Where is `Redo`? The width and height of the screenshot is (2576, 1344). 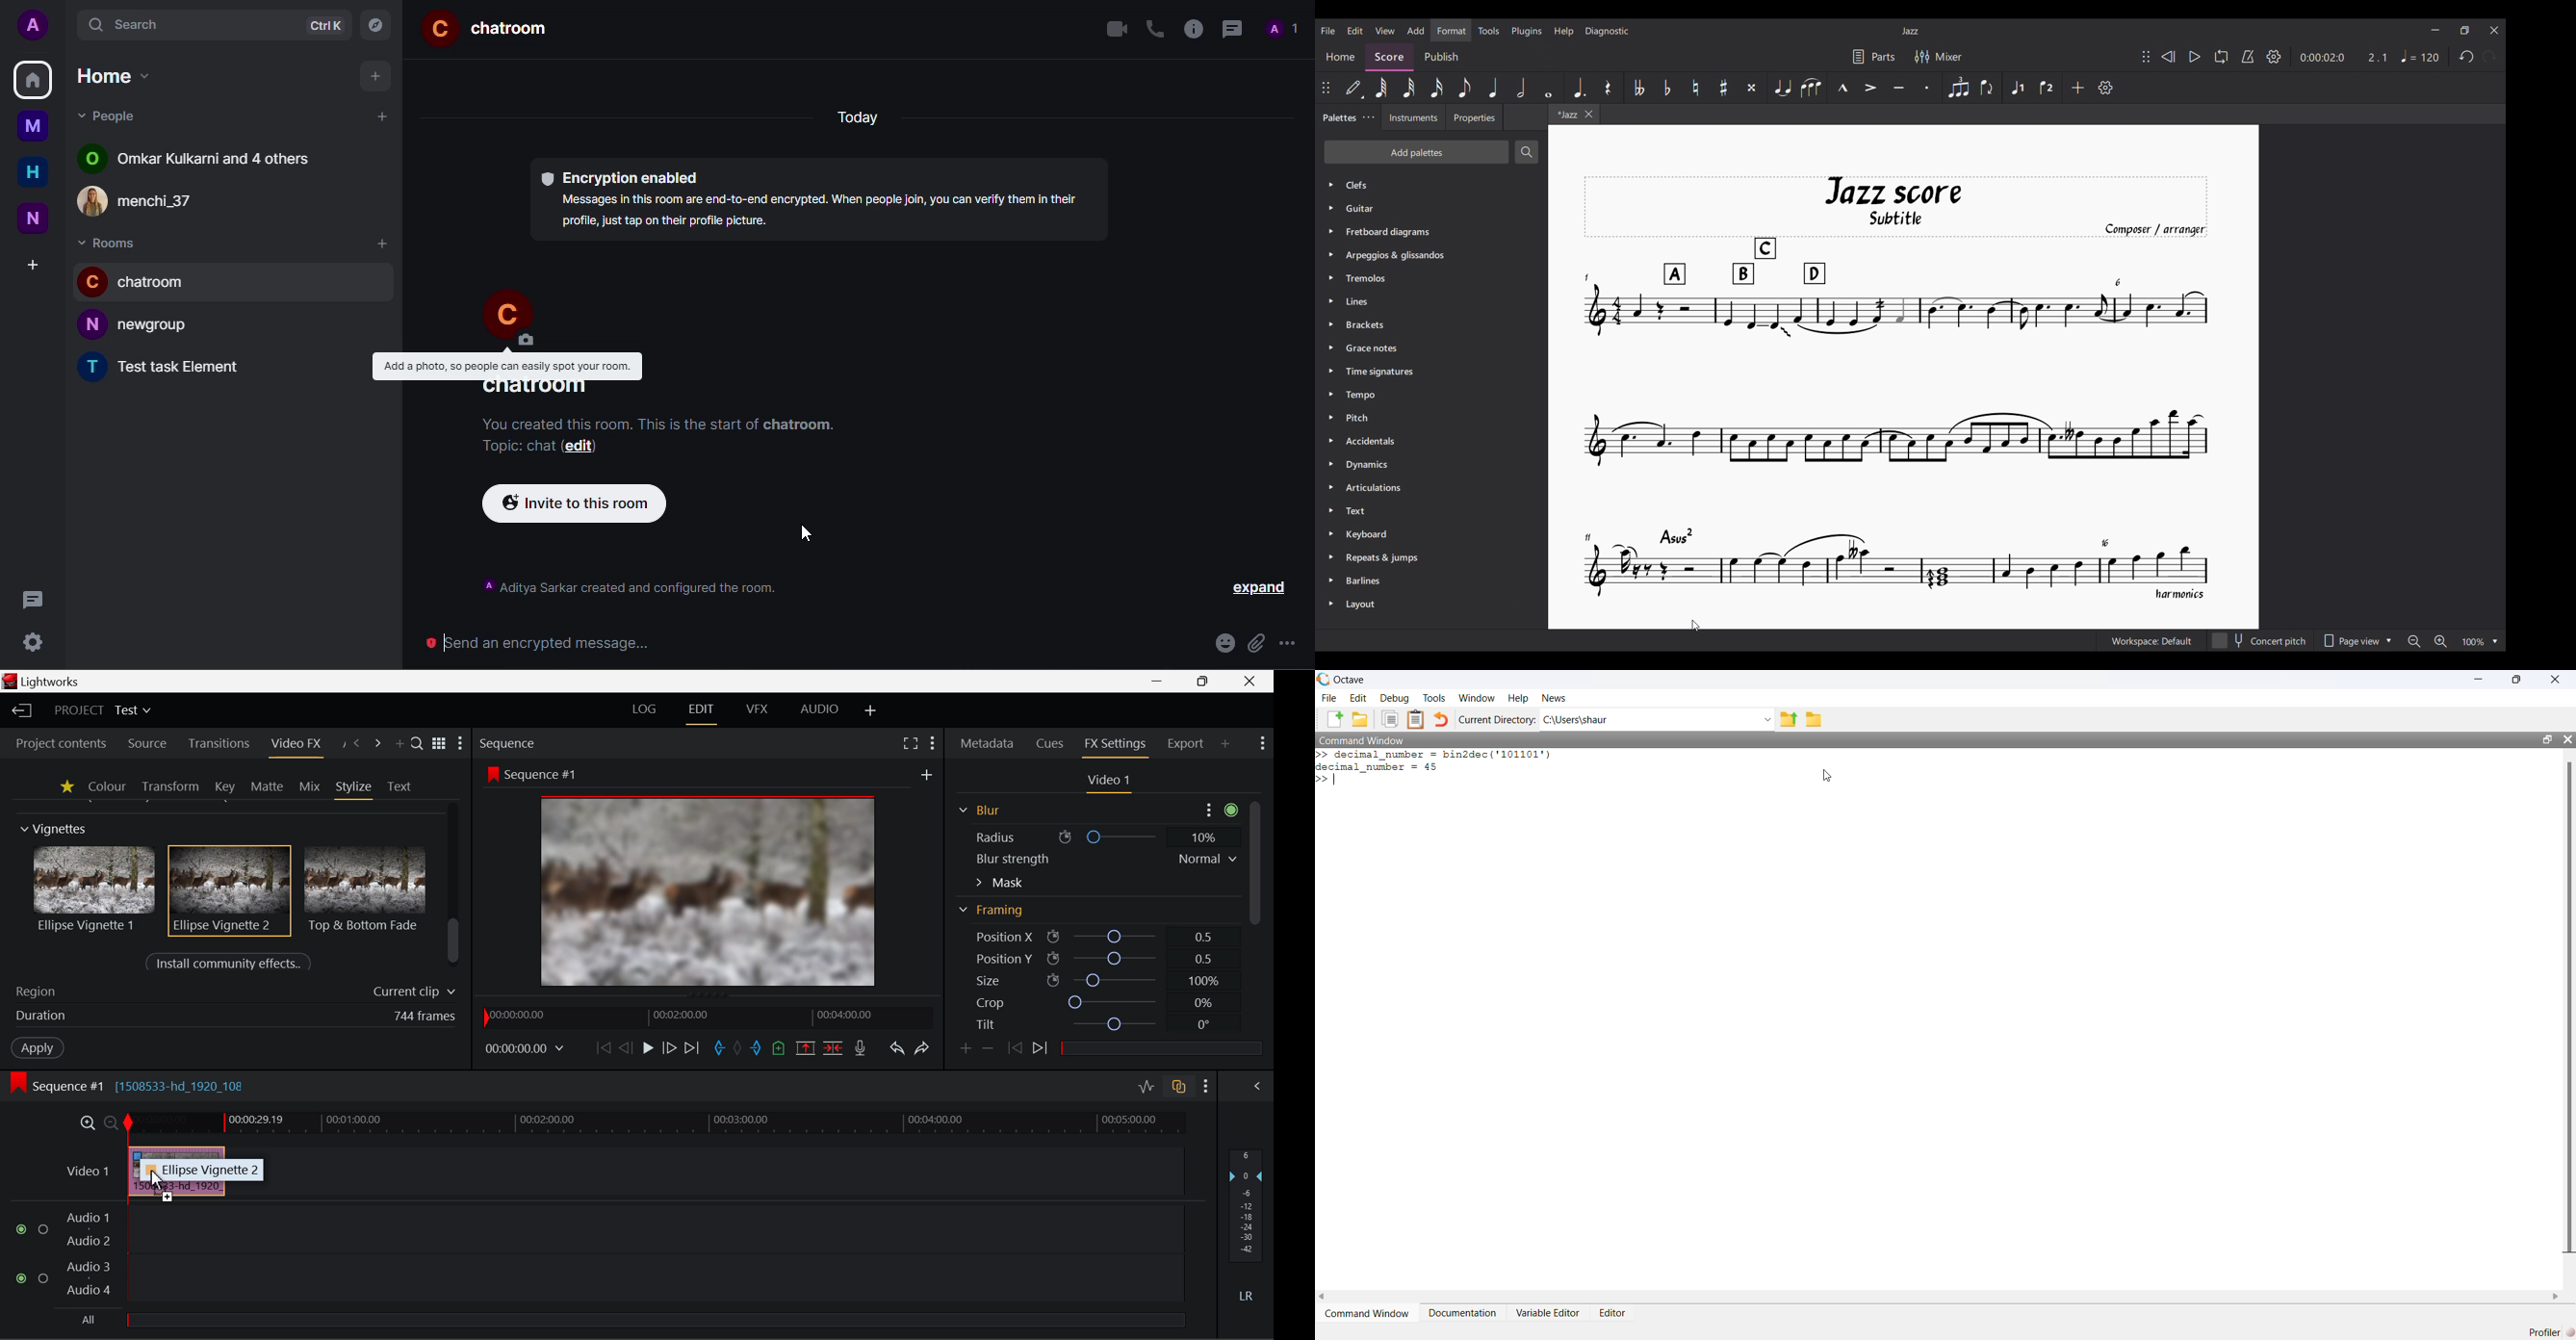 Redo is located at coordinates (2489, 56).